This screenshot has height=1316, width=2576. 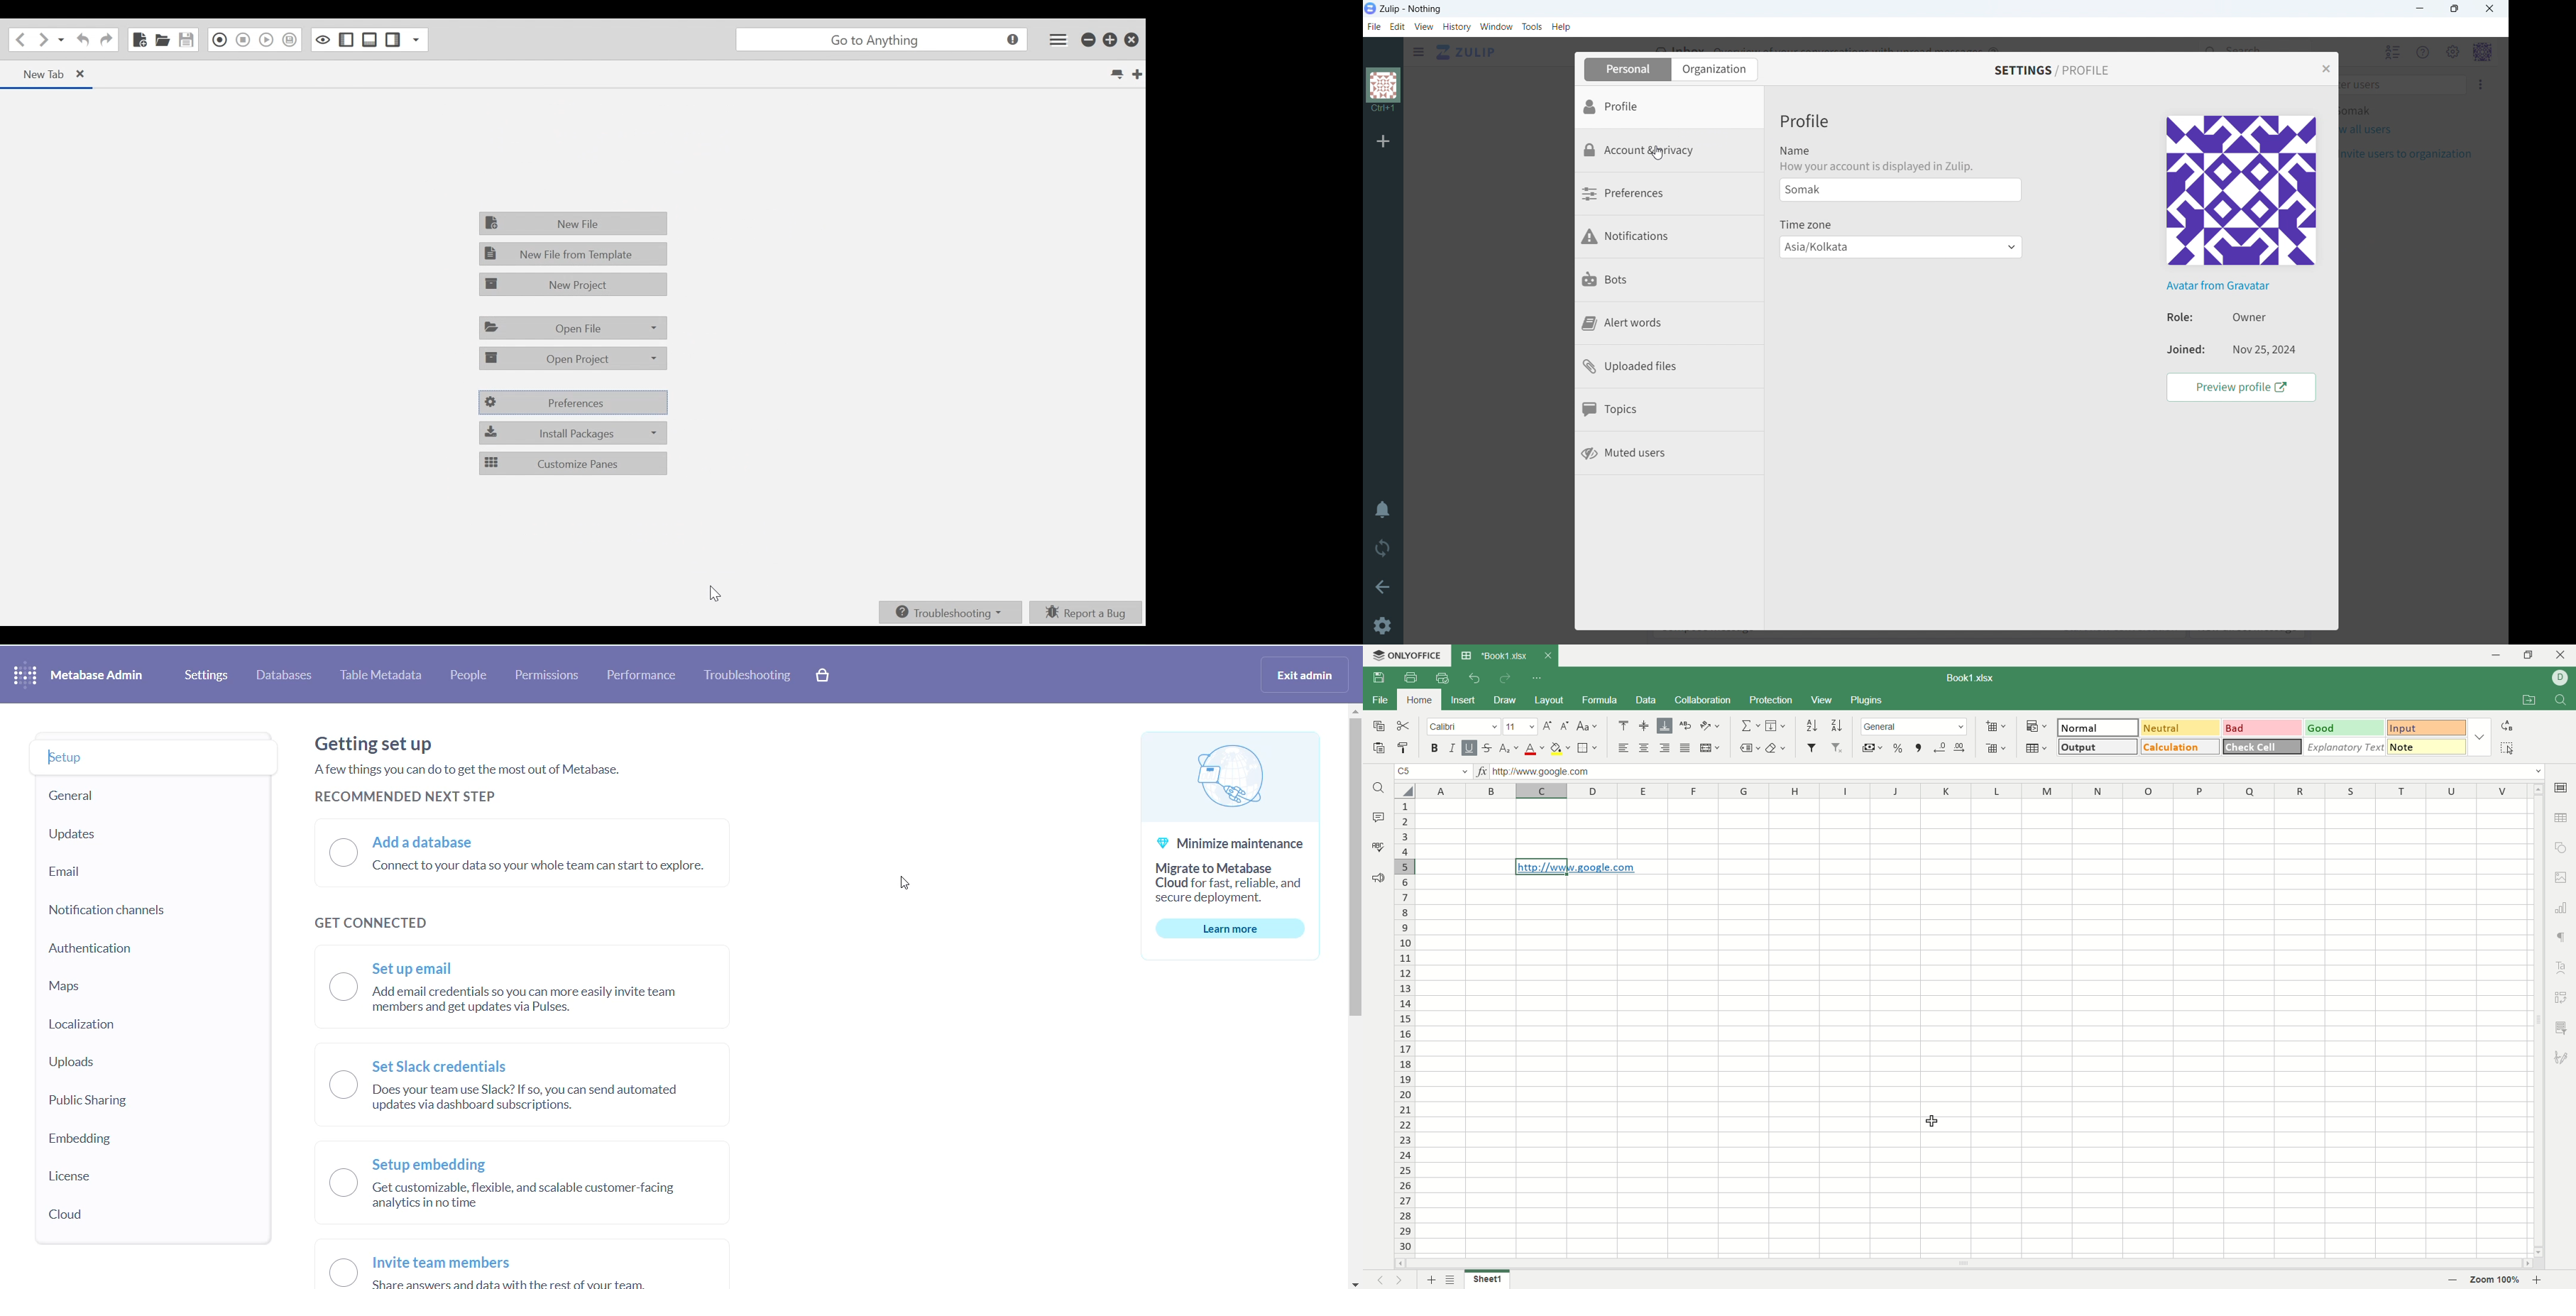 What do you see at coordinates (2482, 84) in the screenshot?
I see `More` at bounding box center [2482, 84].